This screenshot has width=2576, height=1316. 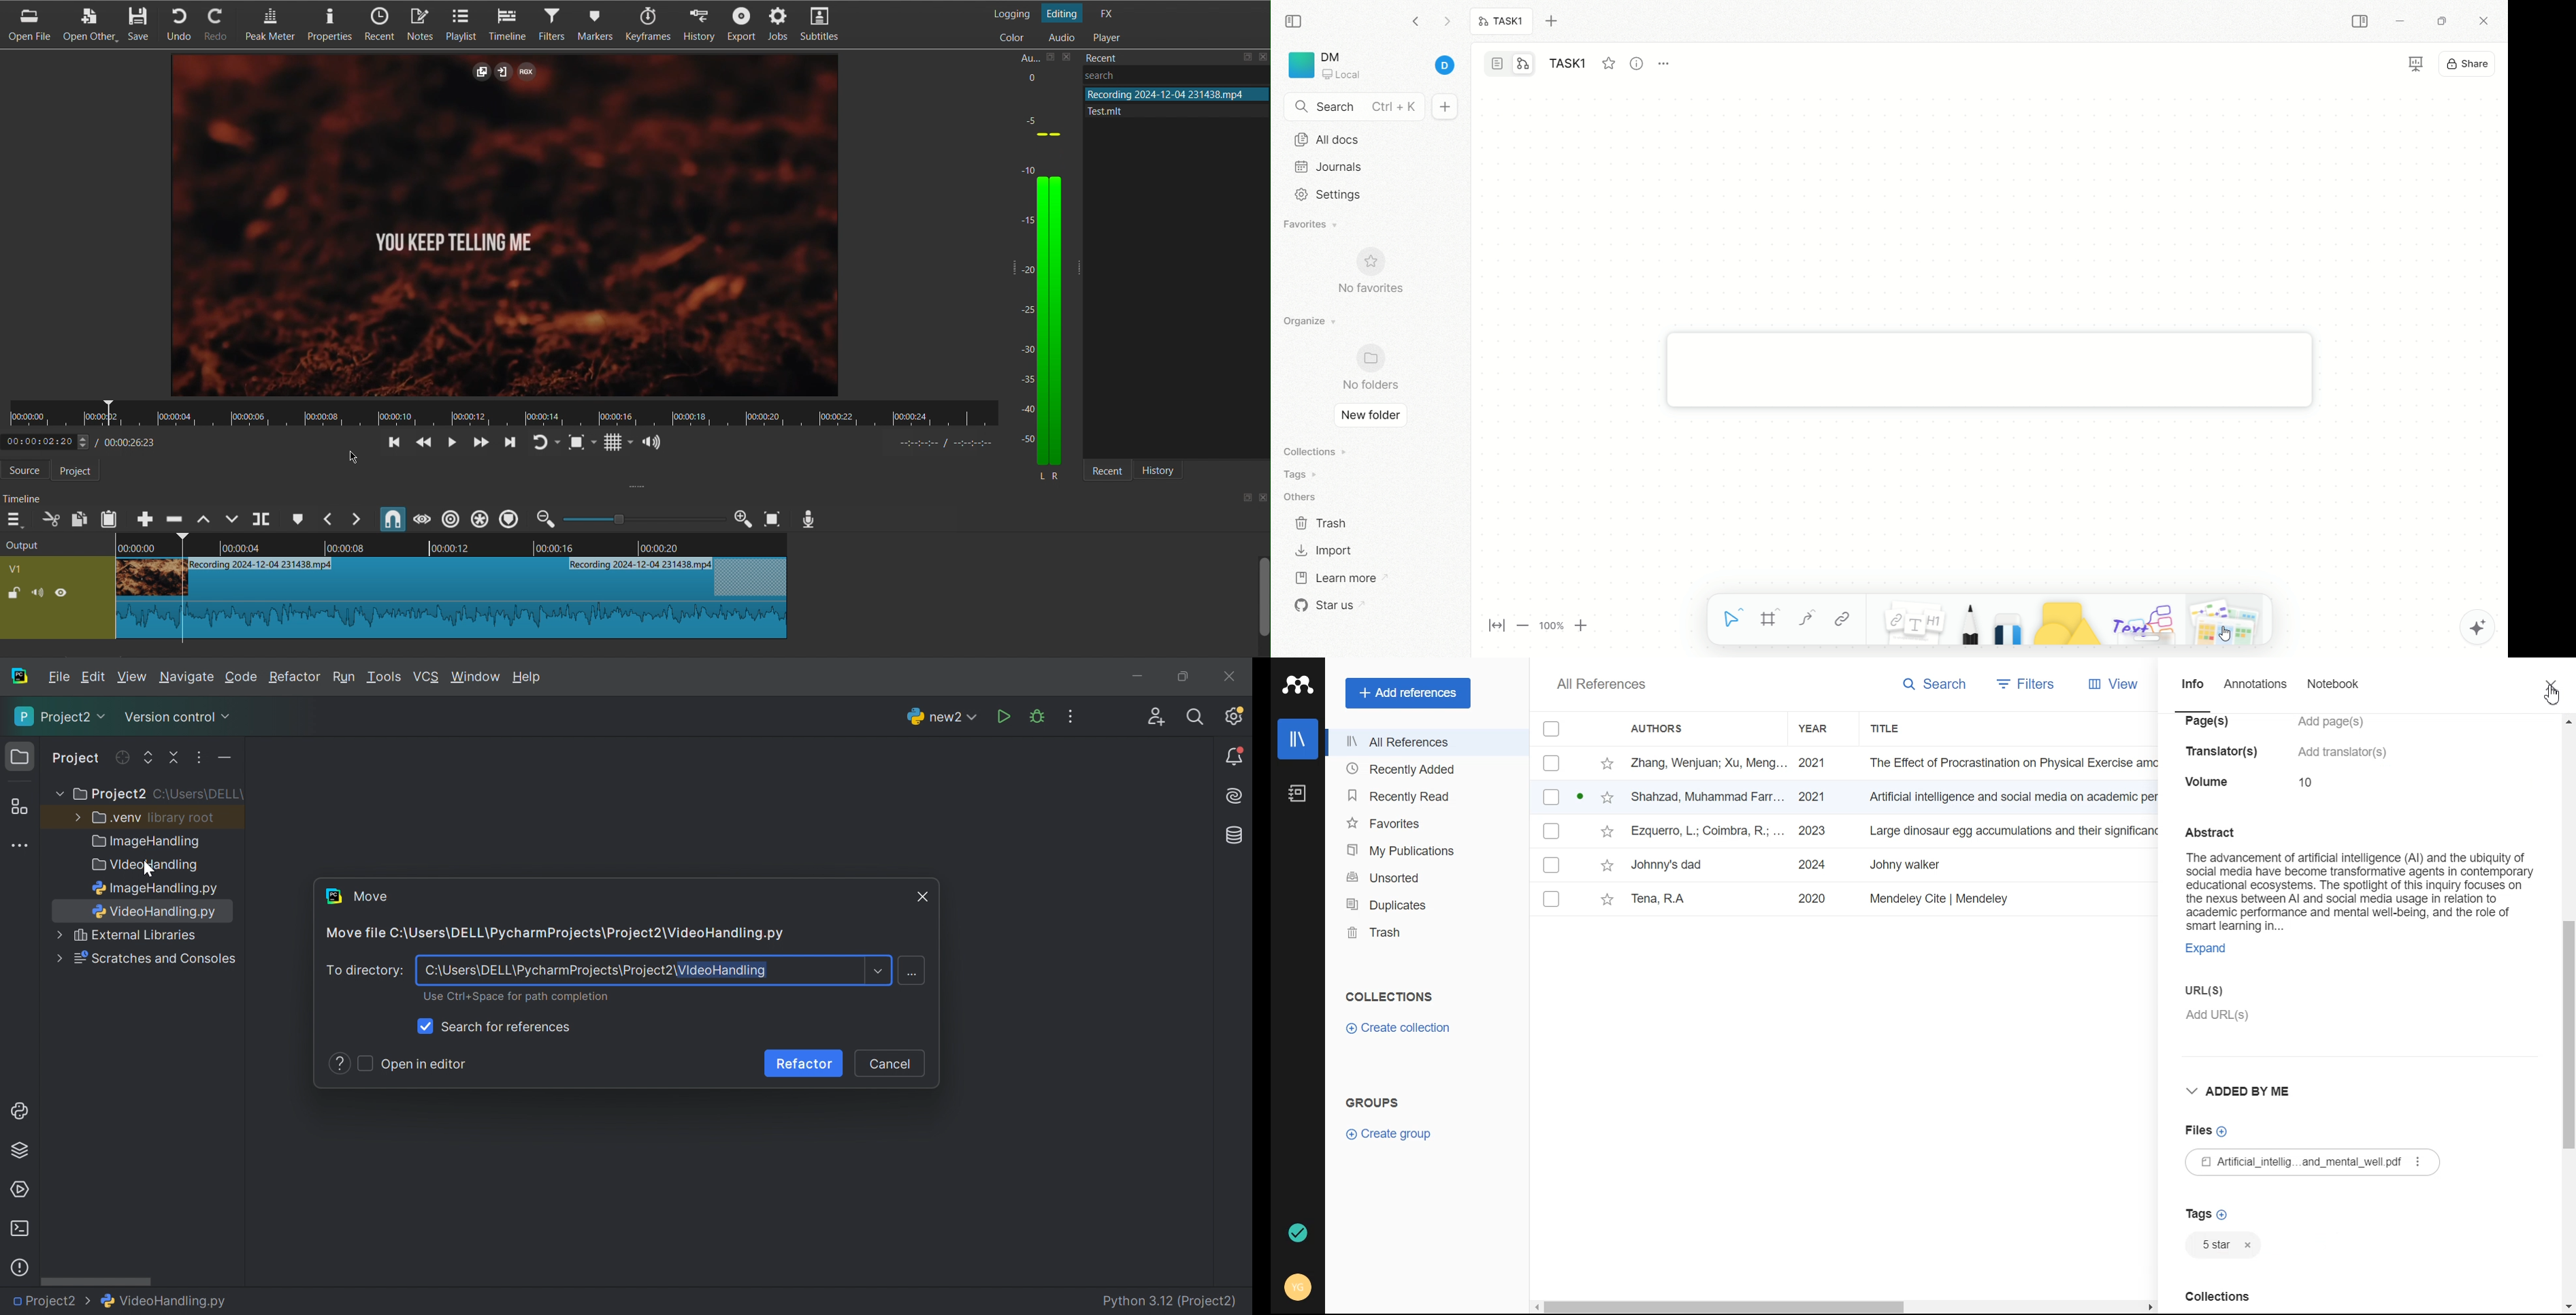 I want to click on maximize, so click(x=2438, y=20).